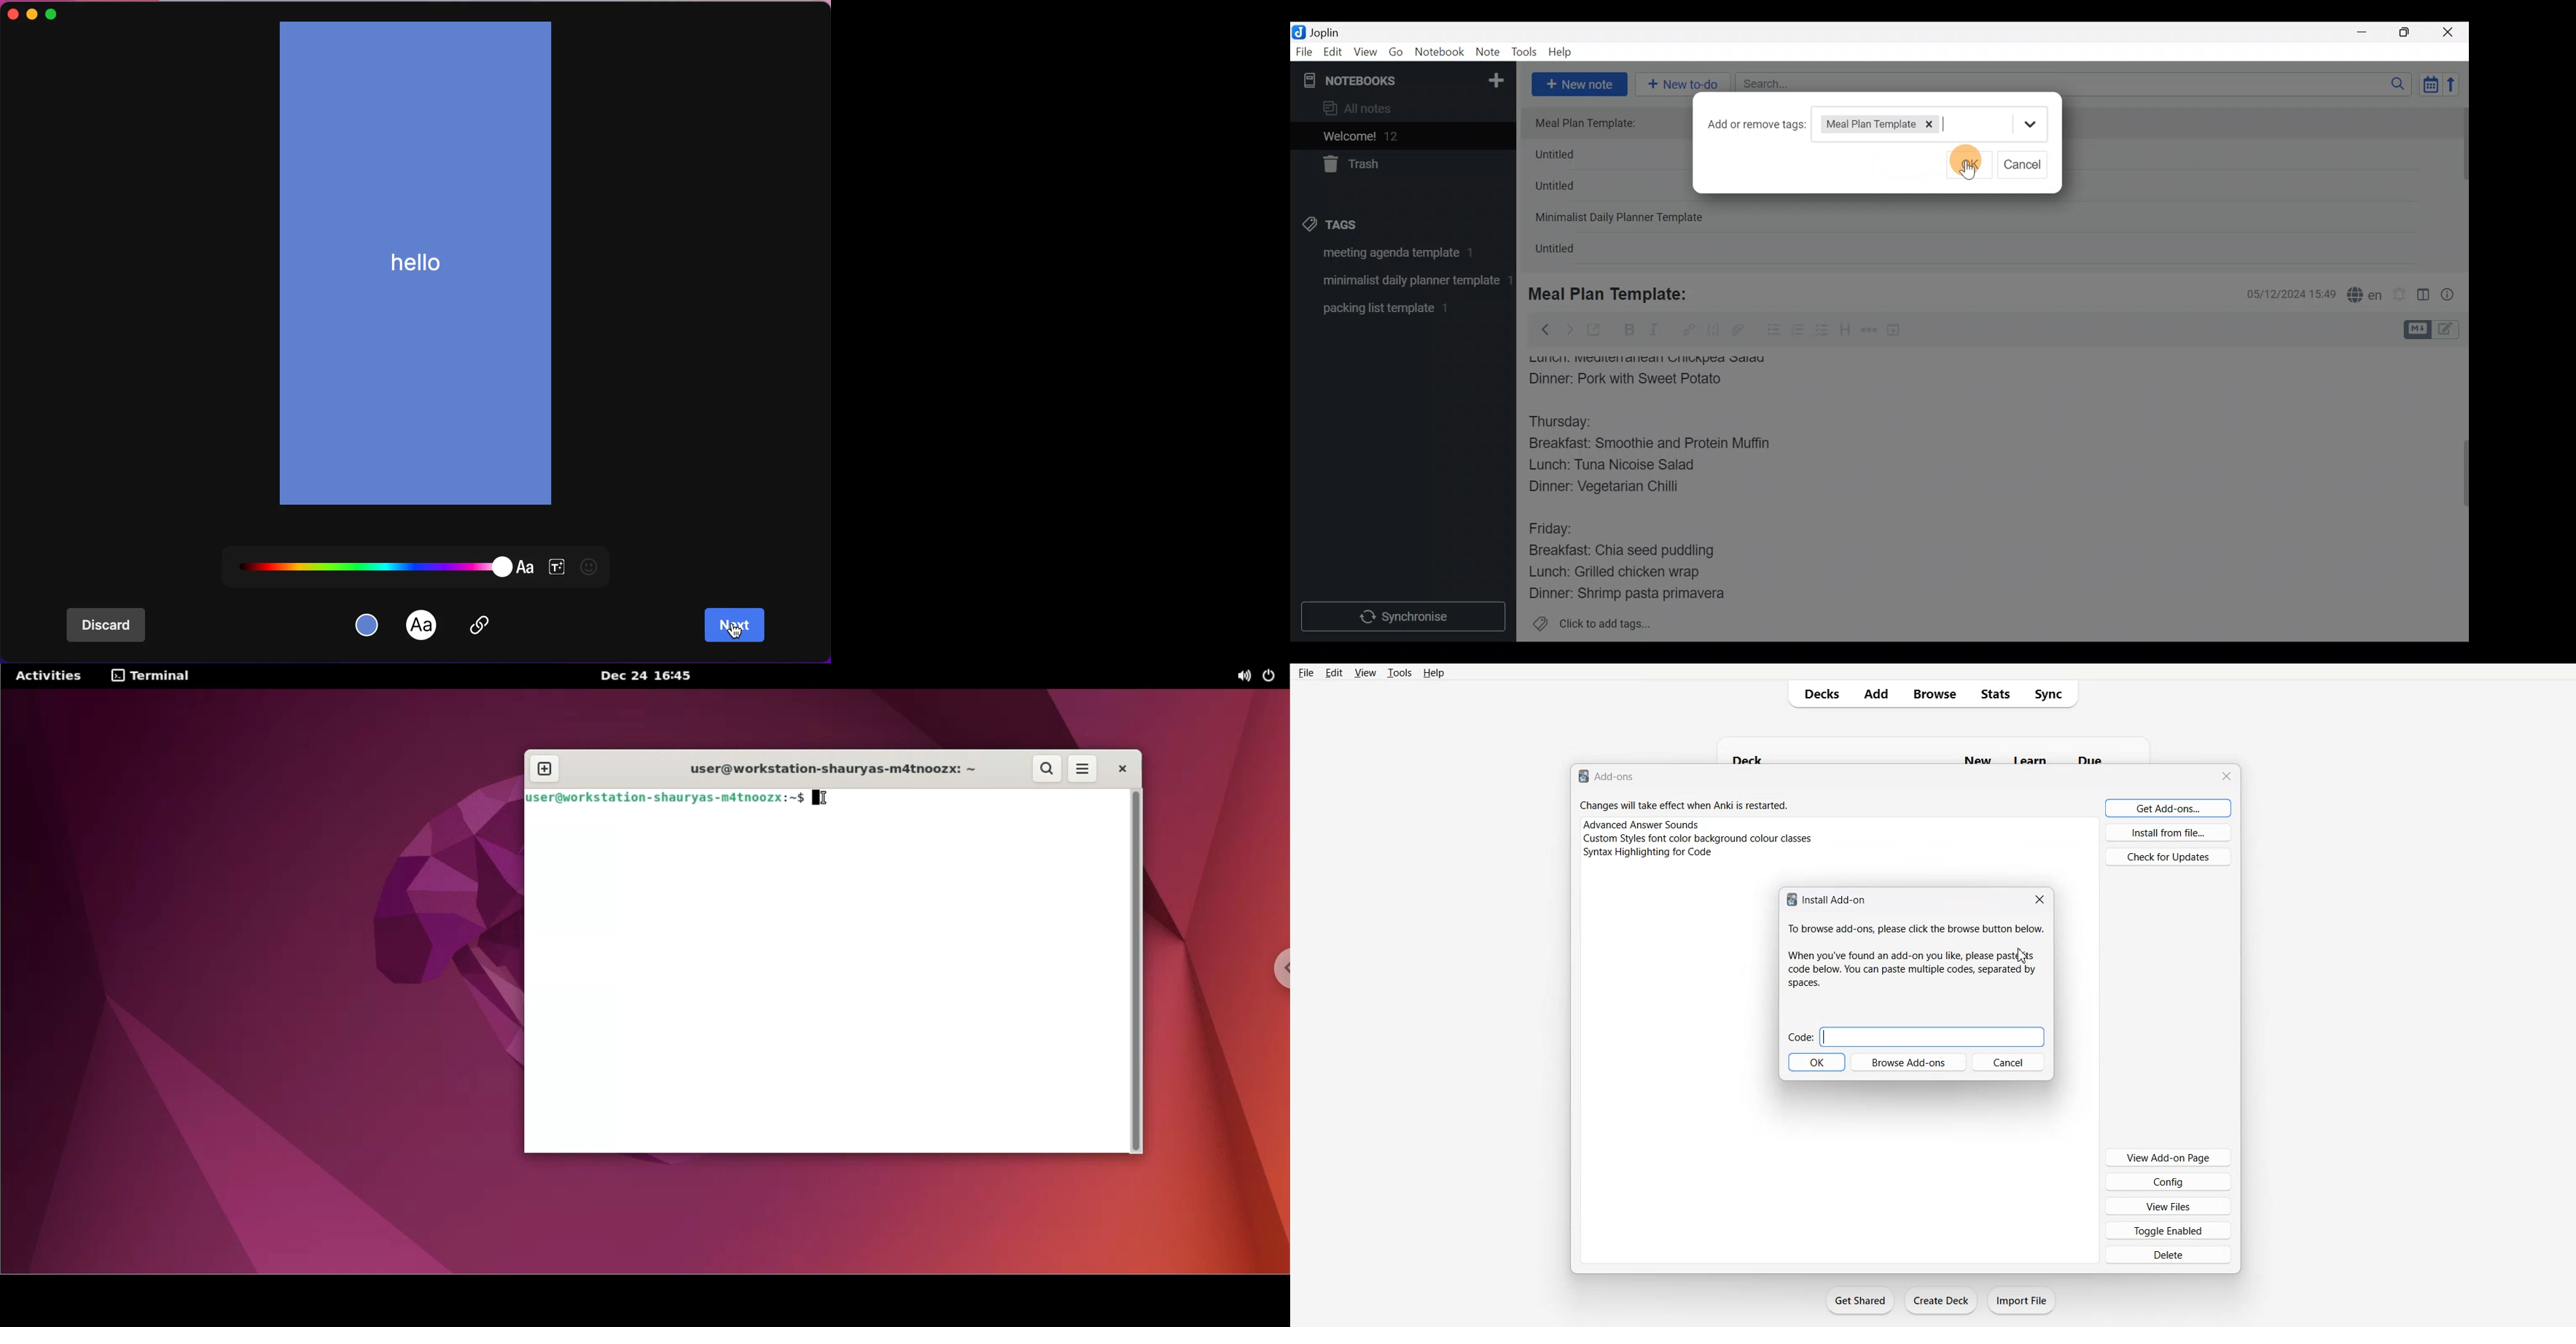  I want to click on Thursday:, so click(1569, 422).